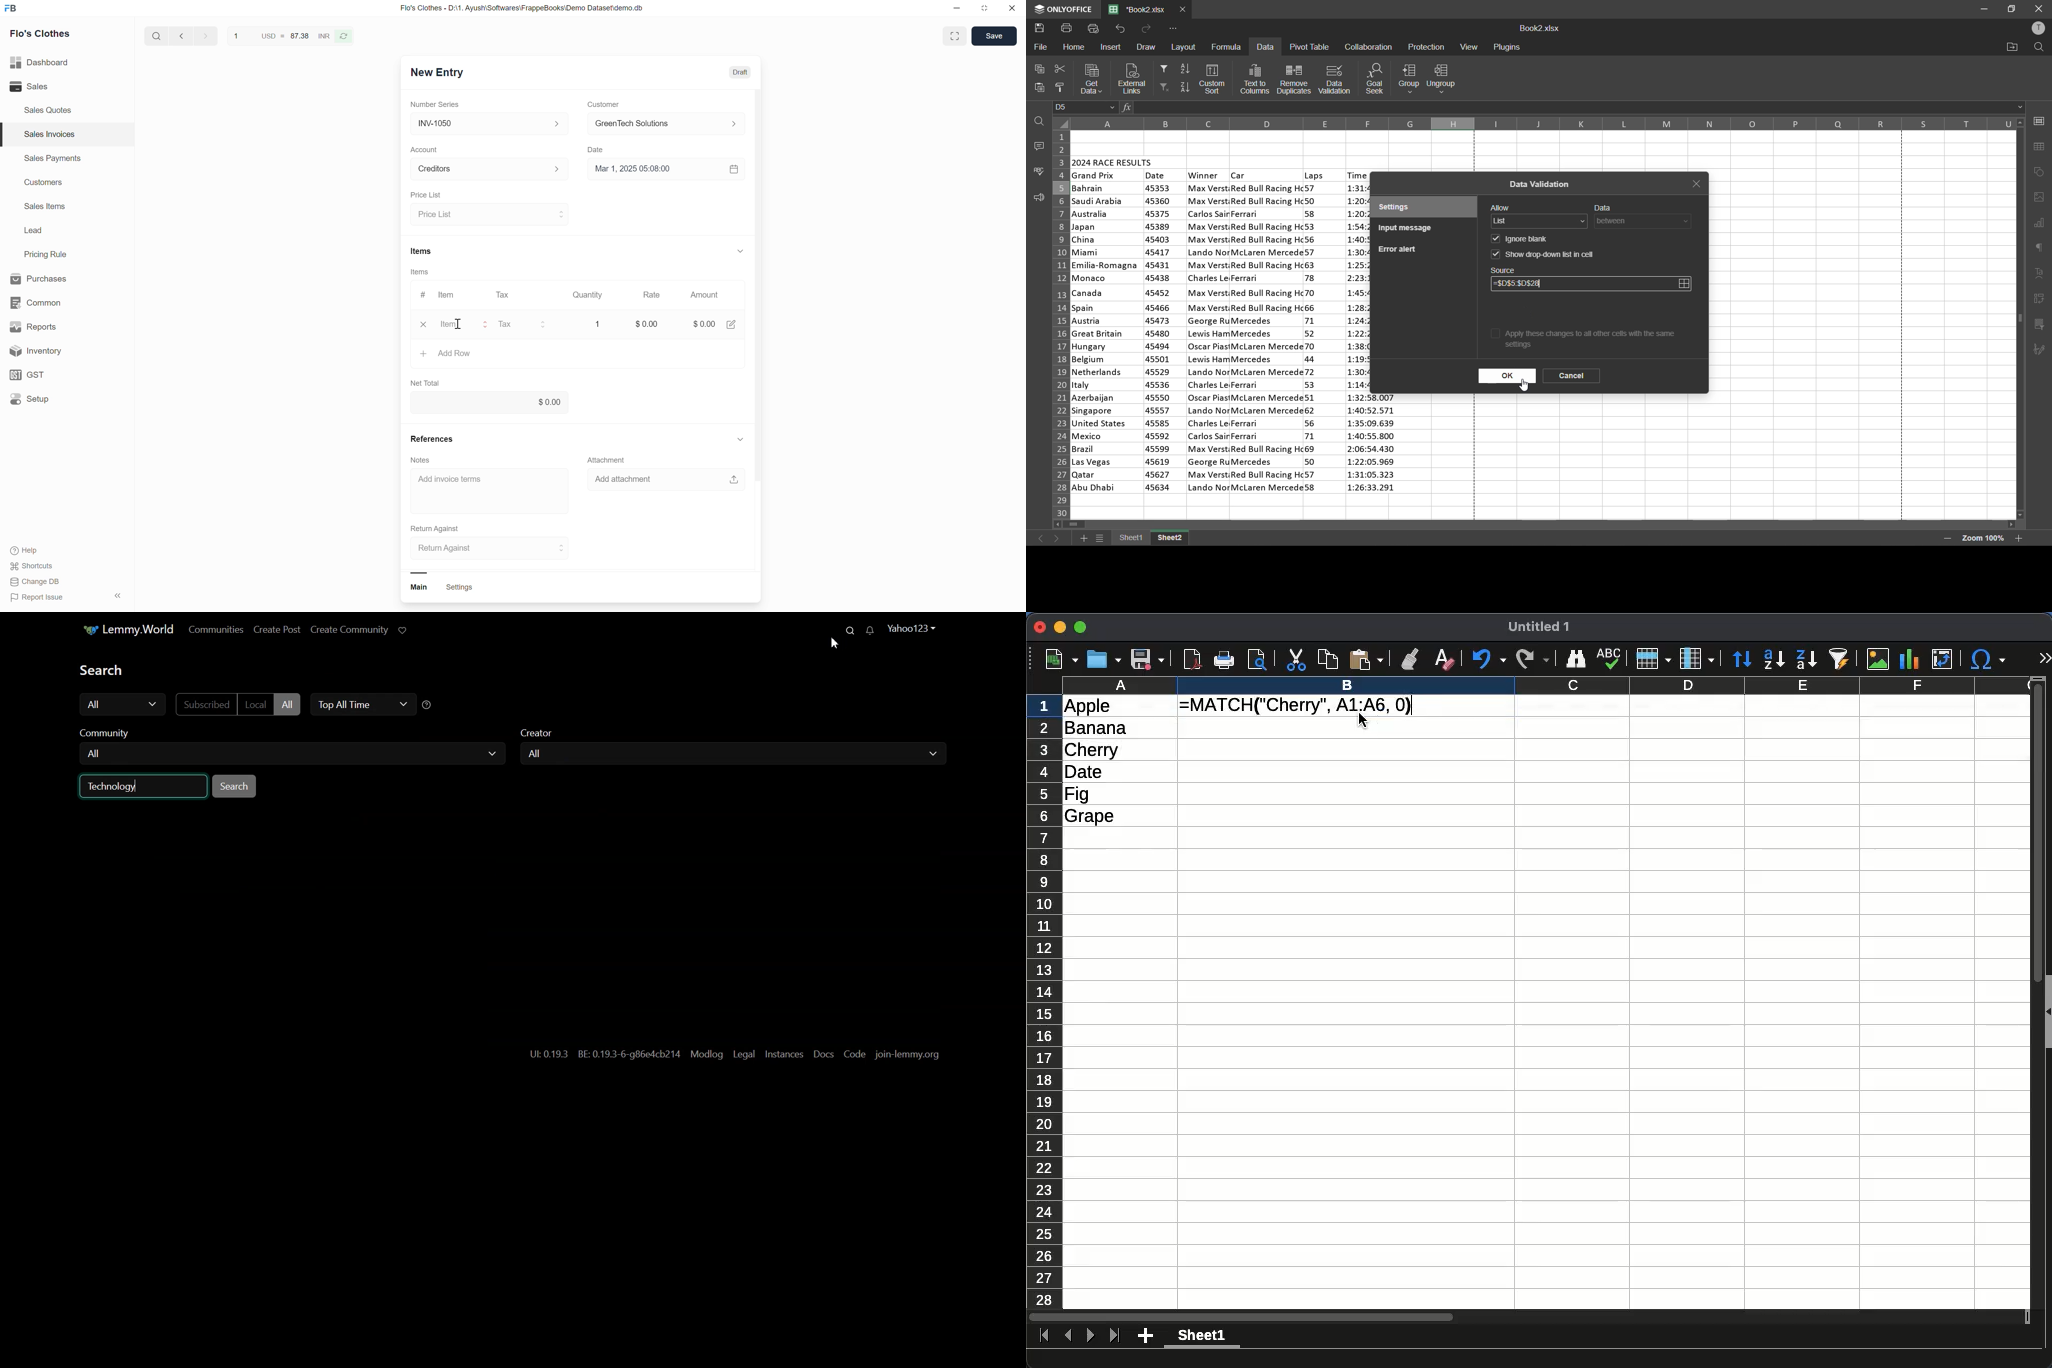 This screenshot has width=2072, height=1372. I want to click on data validation, so click(1541, 185).